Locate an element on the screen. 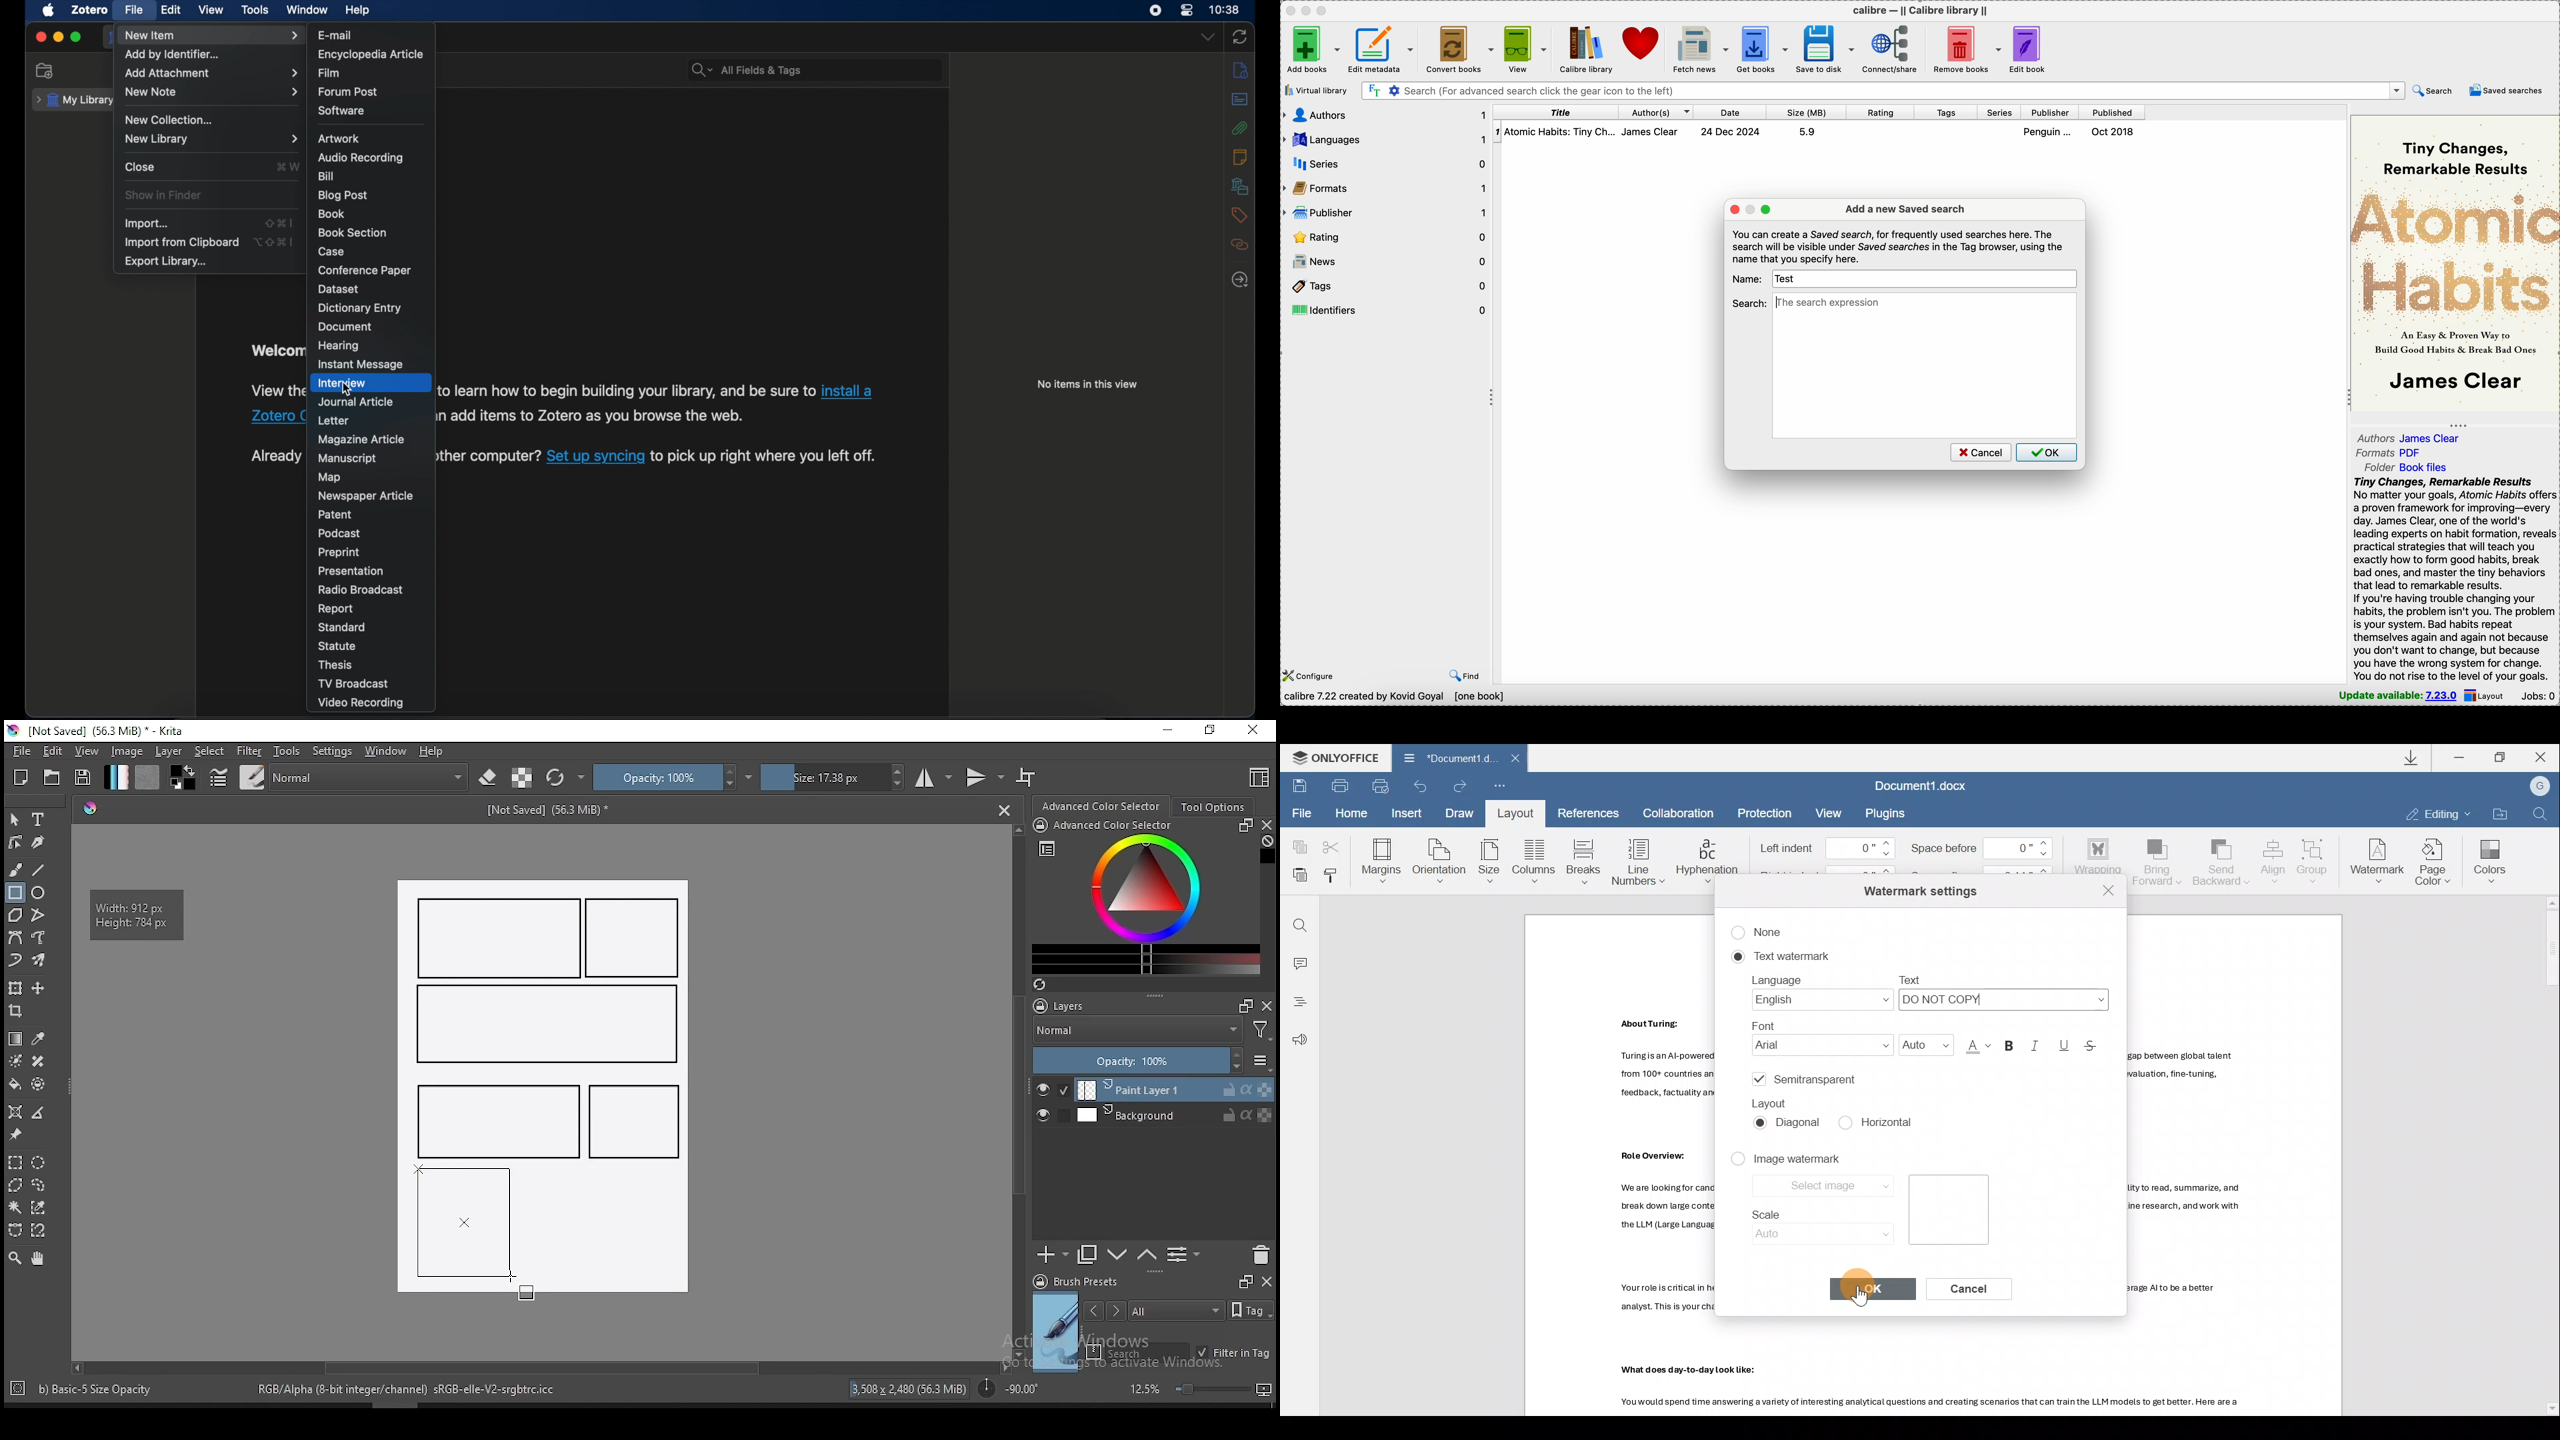 This screenshot has height=1456, width=2576. Jobs: 0 is located at coordinates (2539, 695).